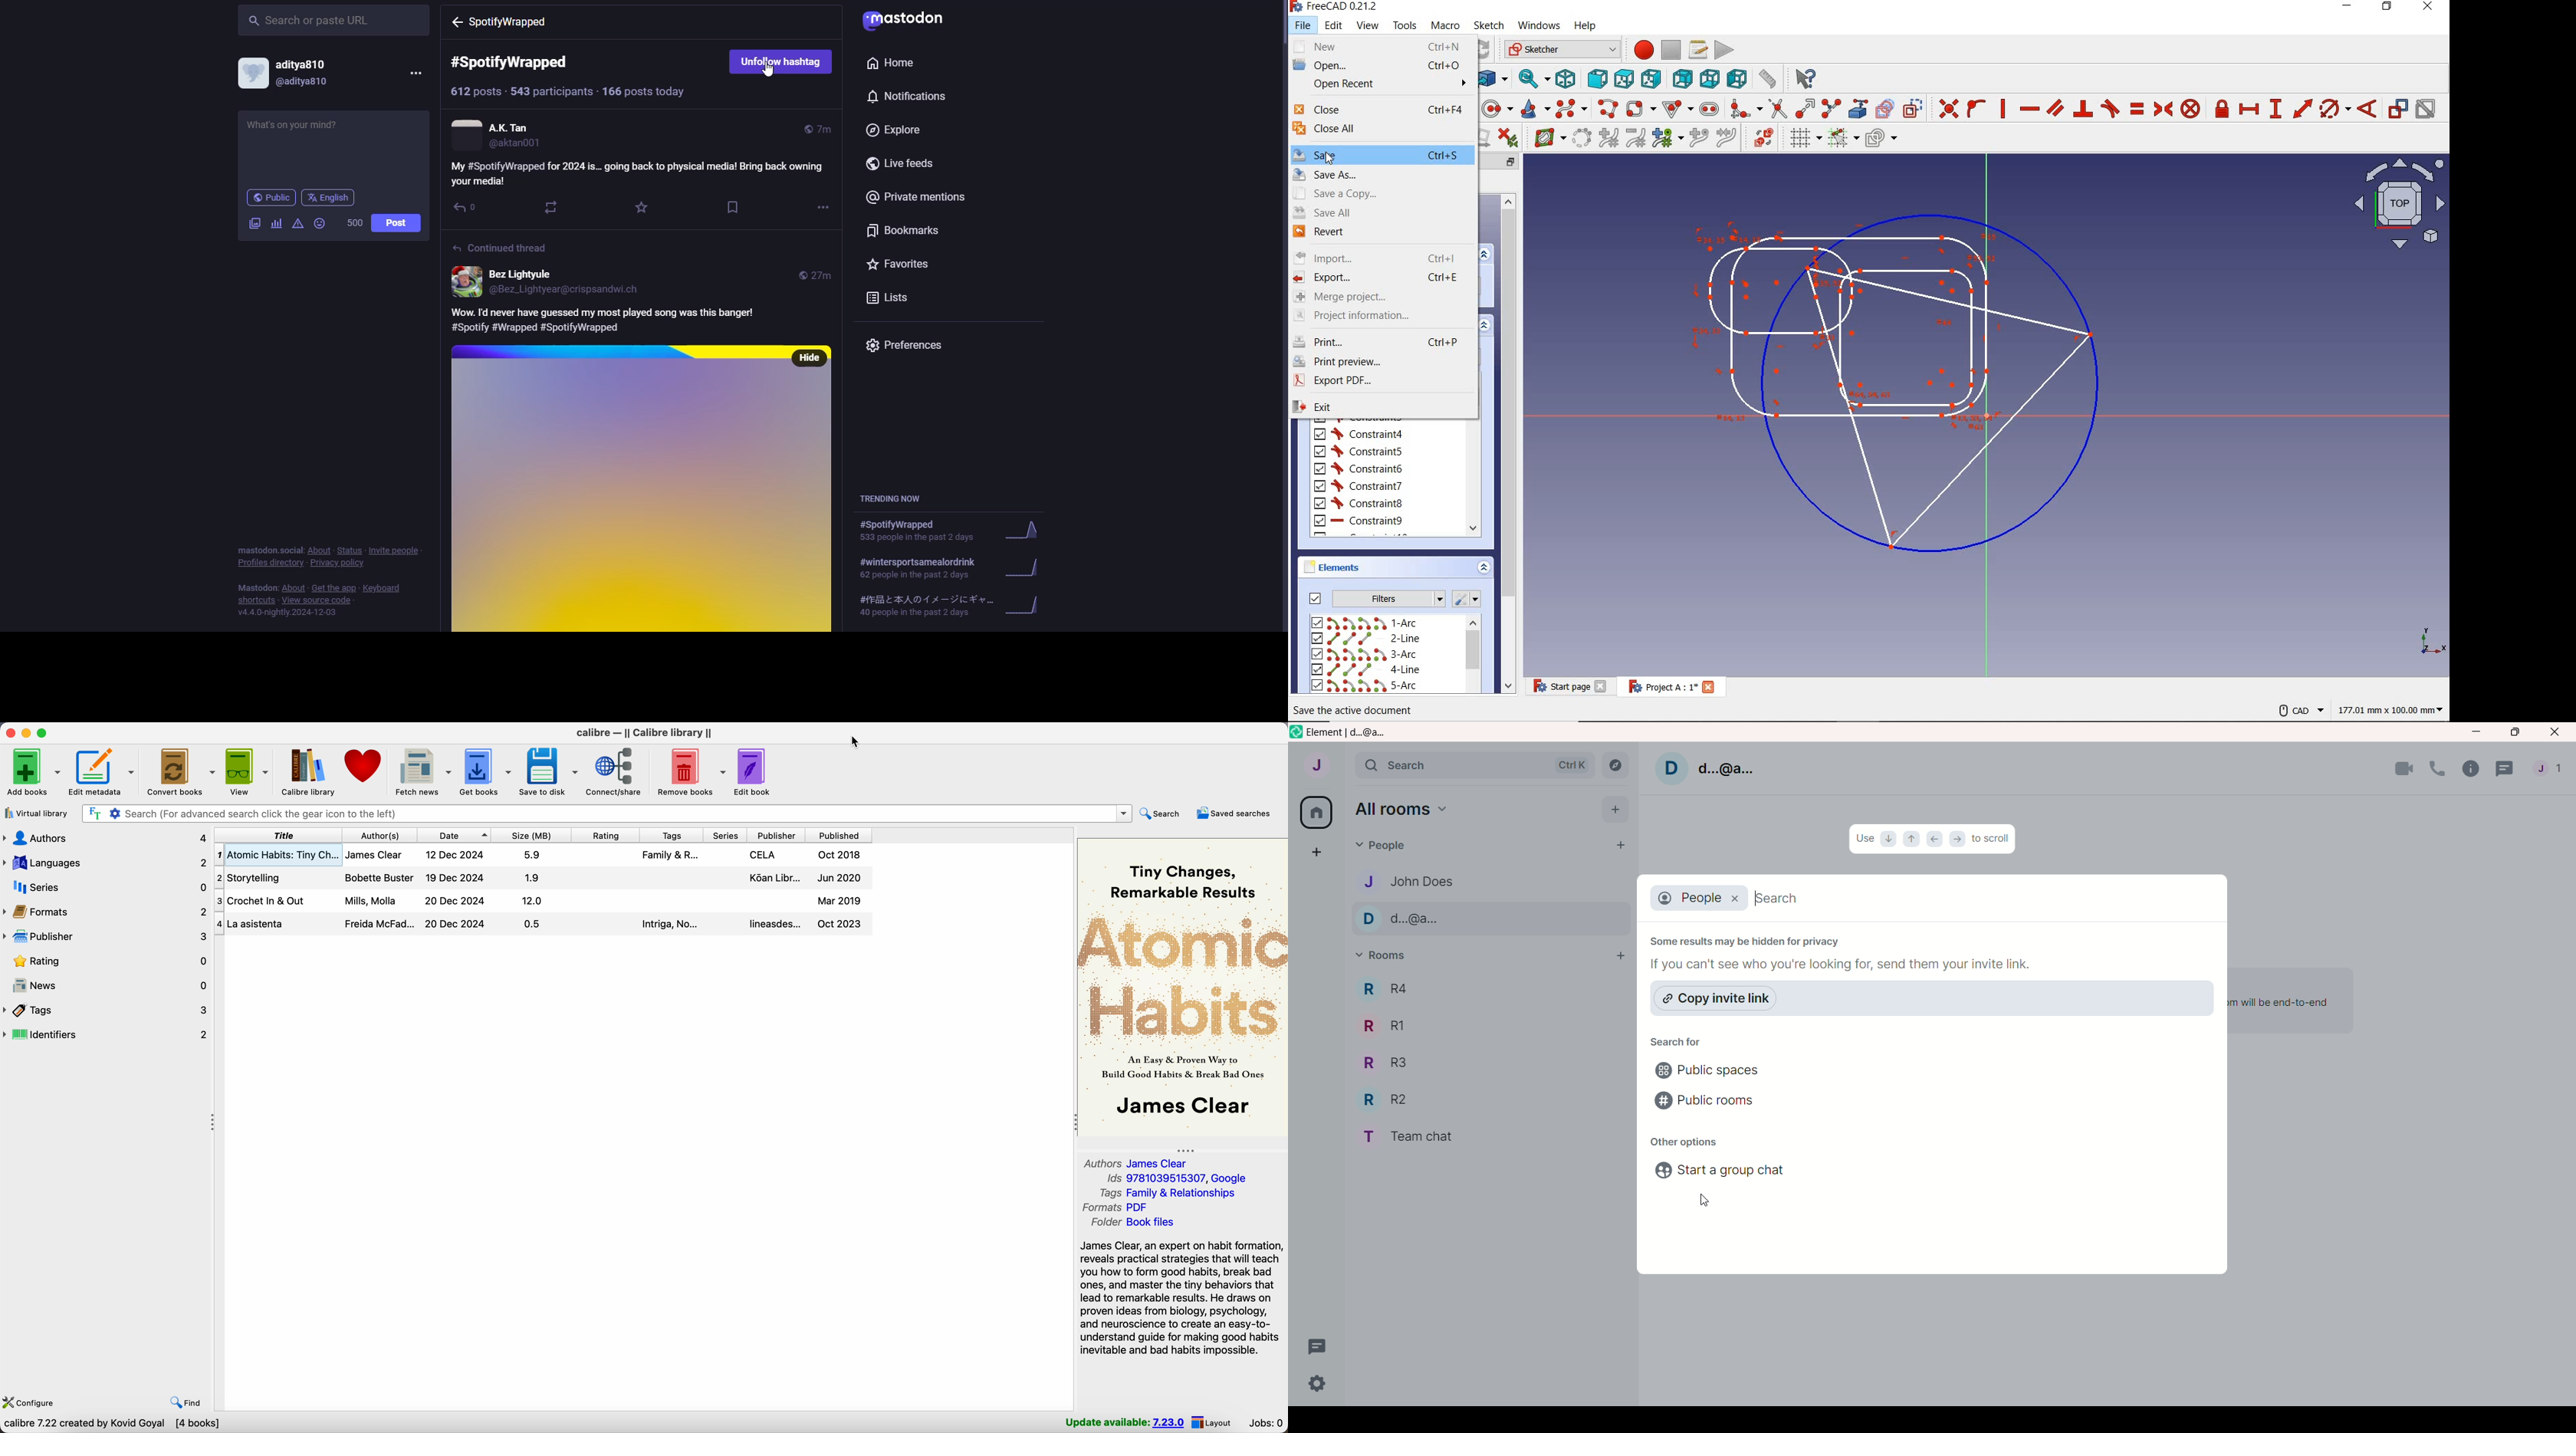 The width and height of the screenshot is (2576, 1456). Describe the element at coordinates (947, 605) in the screenshot. I see `trending ` at that location.